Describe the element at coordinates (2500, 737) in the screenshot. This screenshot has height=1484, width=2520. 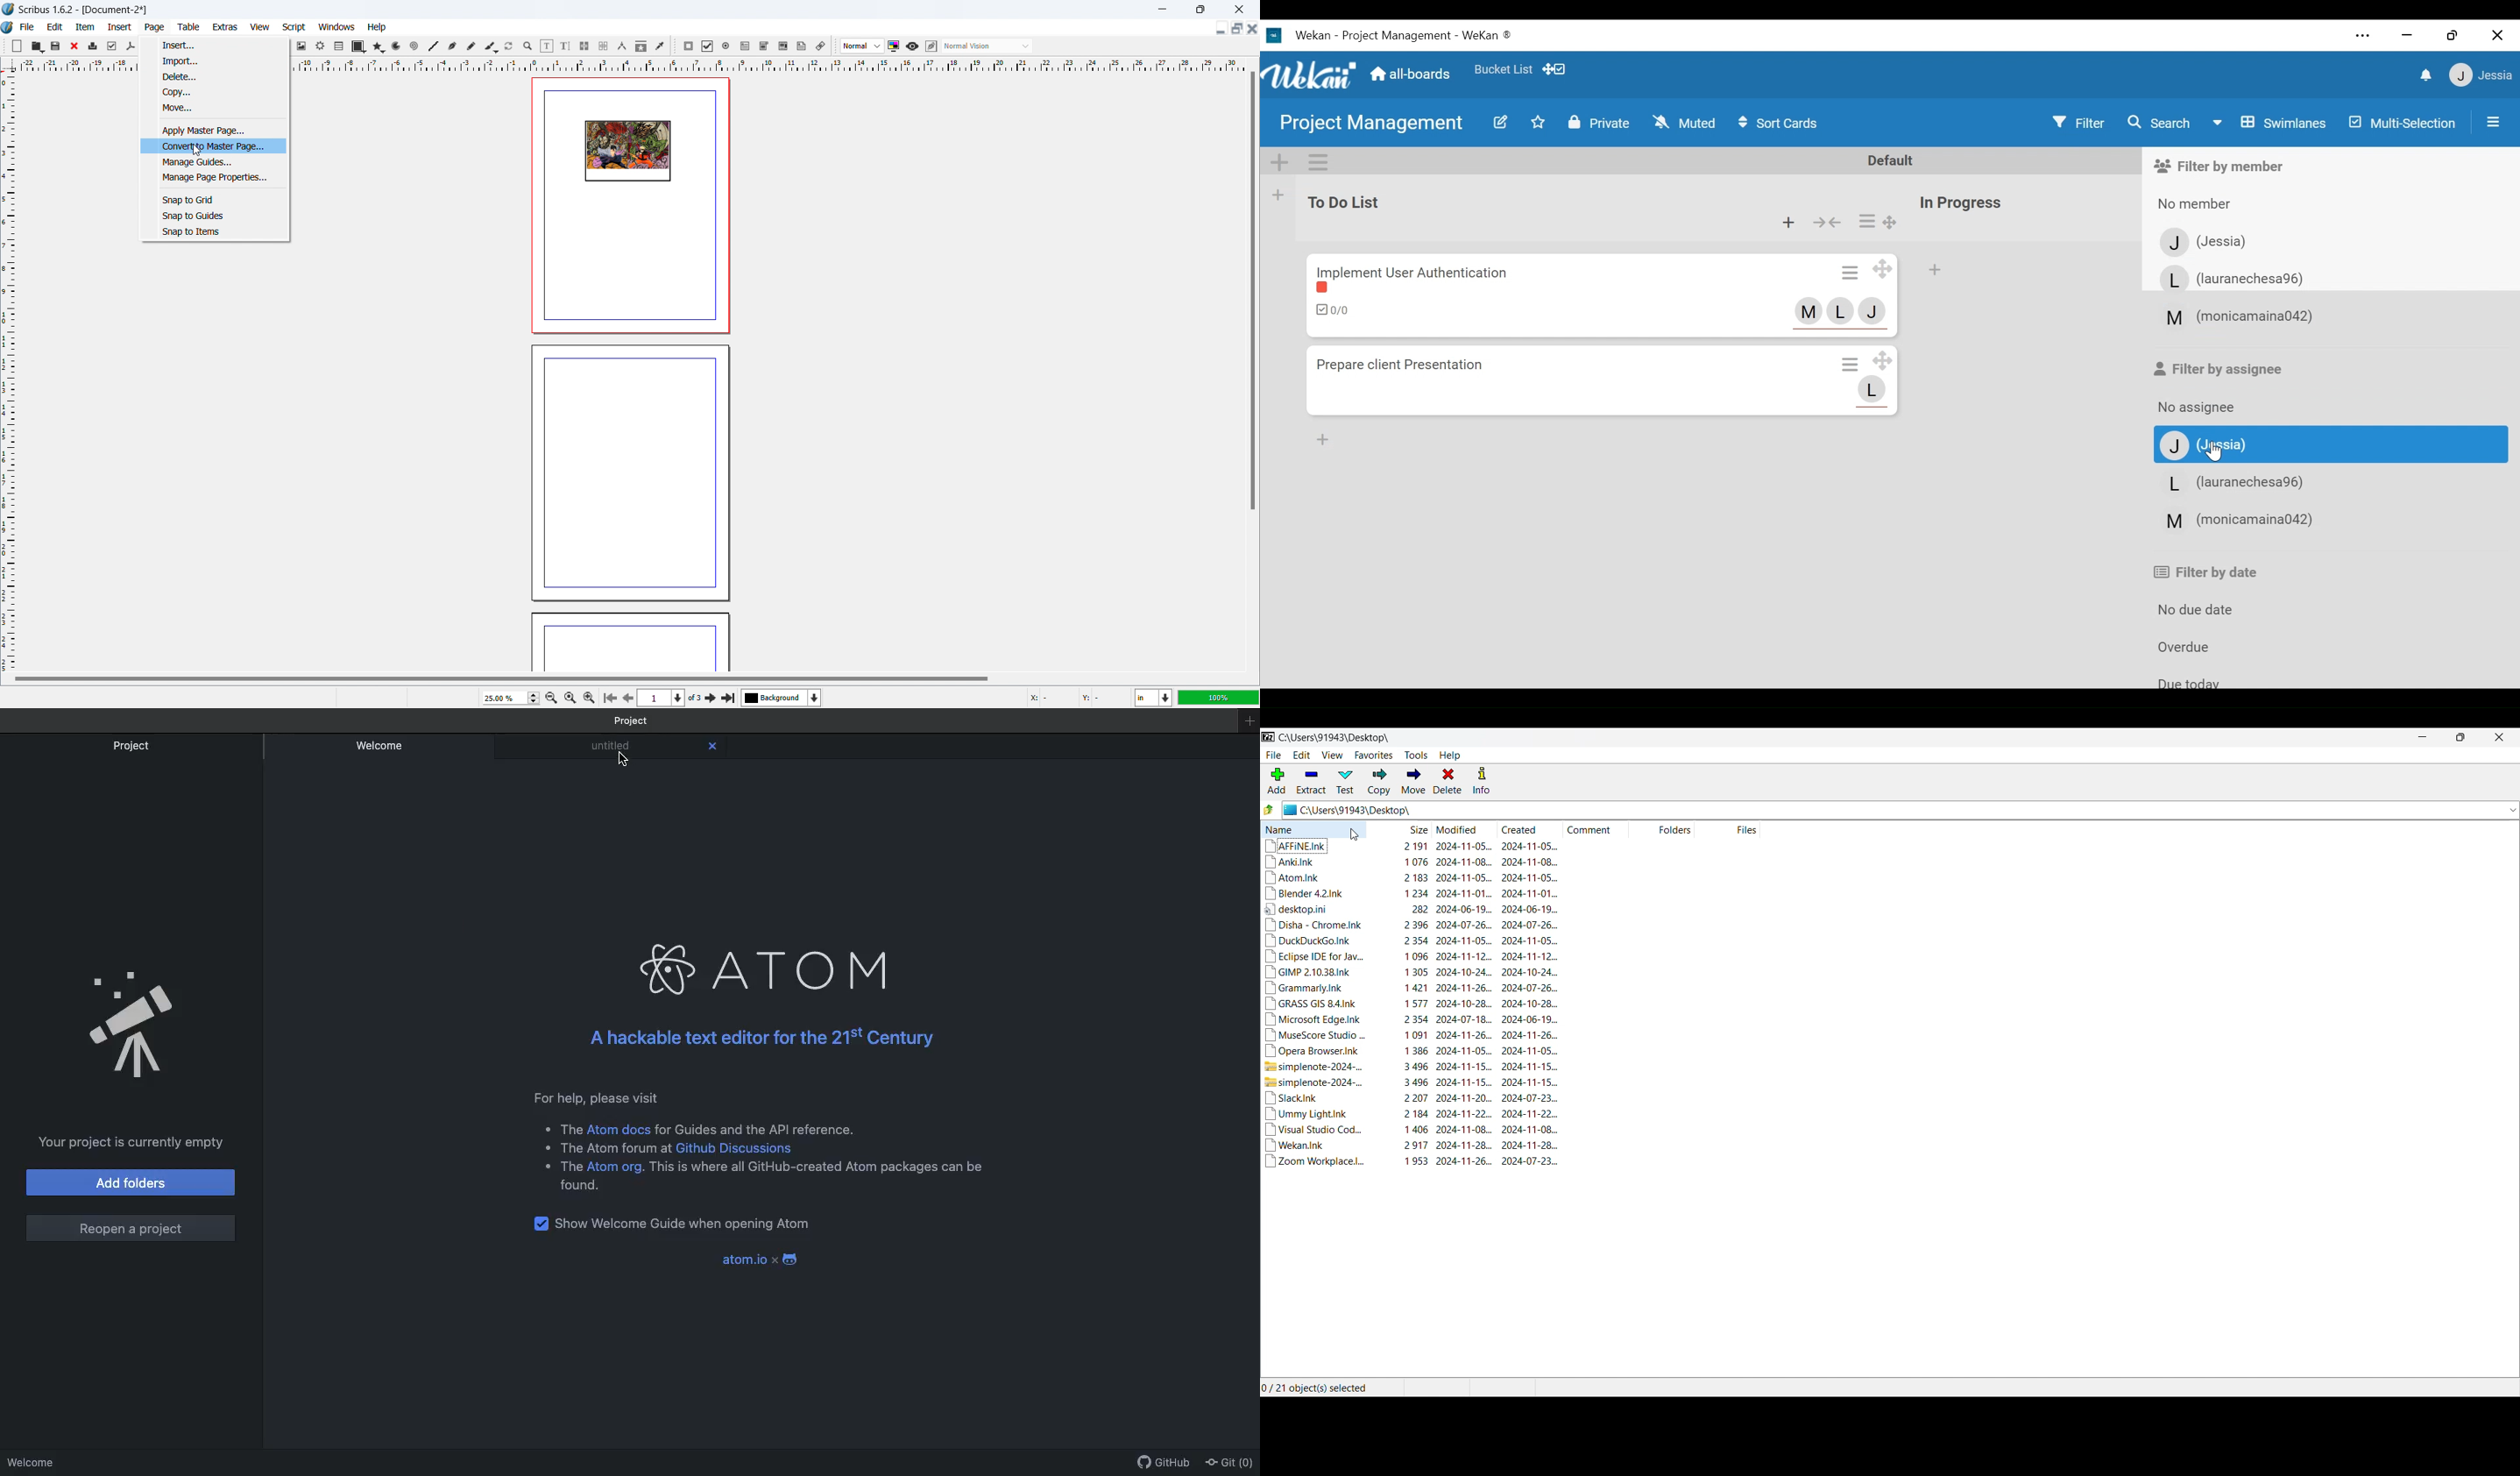
I see `Close` at that location.